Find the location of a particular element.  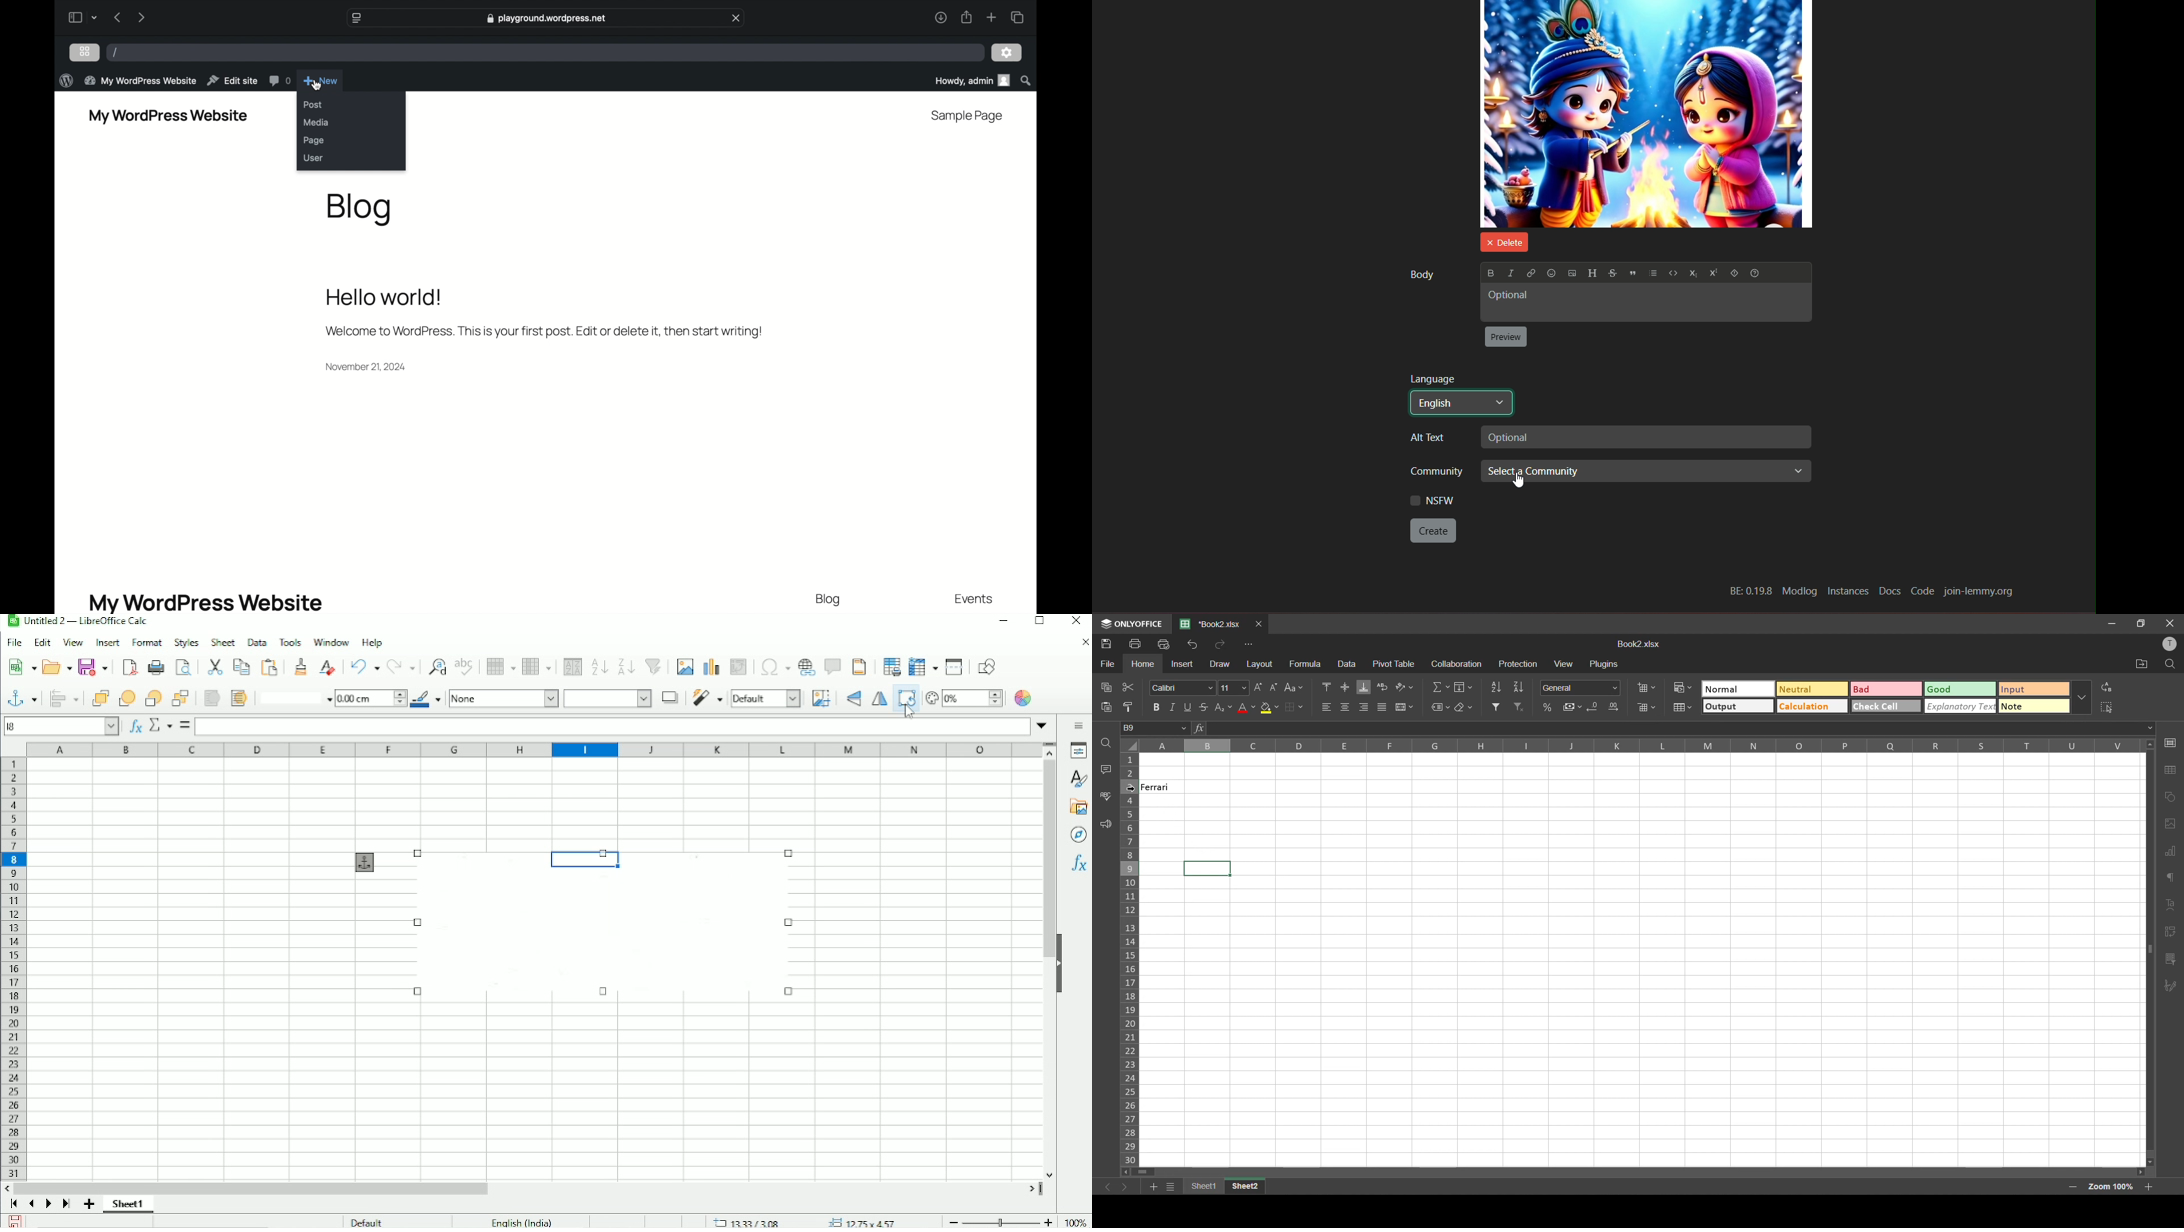

Flip vertically is located at coordinates (854, 699).